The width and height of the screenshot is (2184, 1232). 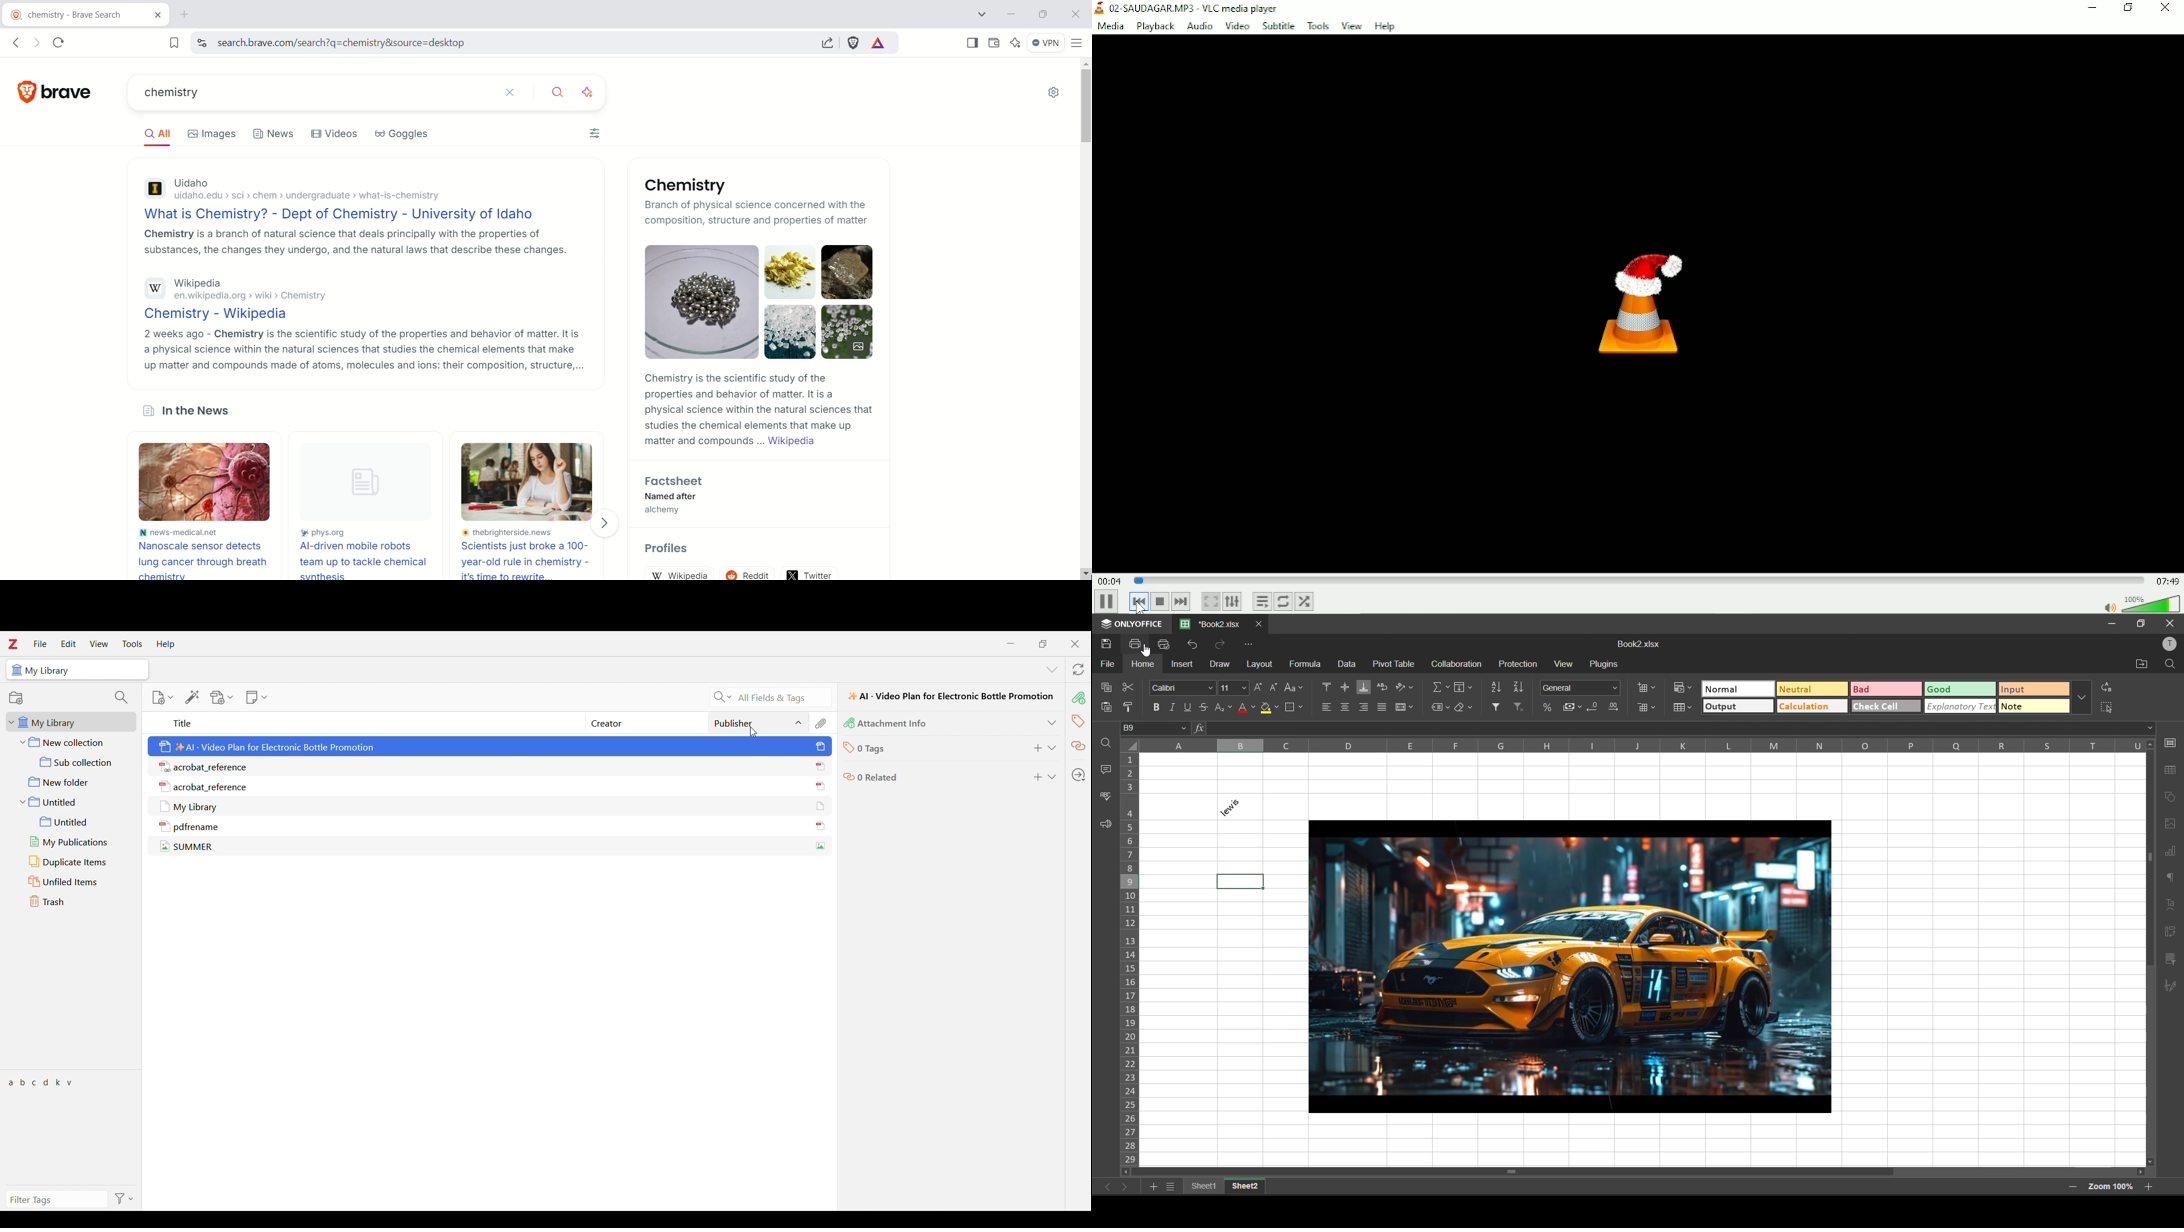 I want to click on Search criteria options, so click(x=724, y=697).